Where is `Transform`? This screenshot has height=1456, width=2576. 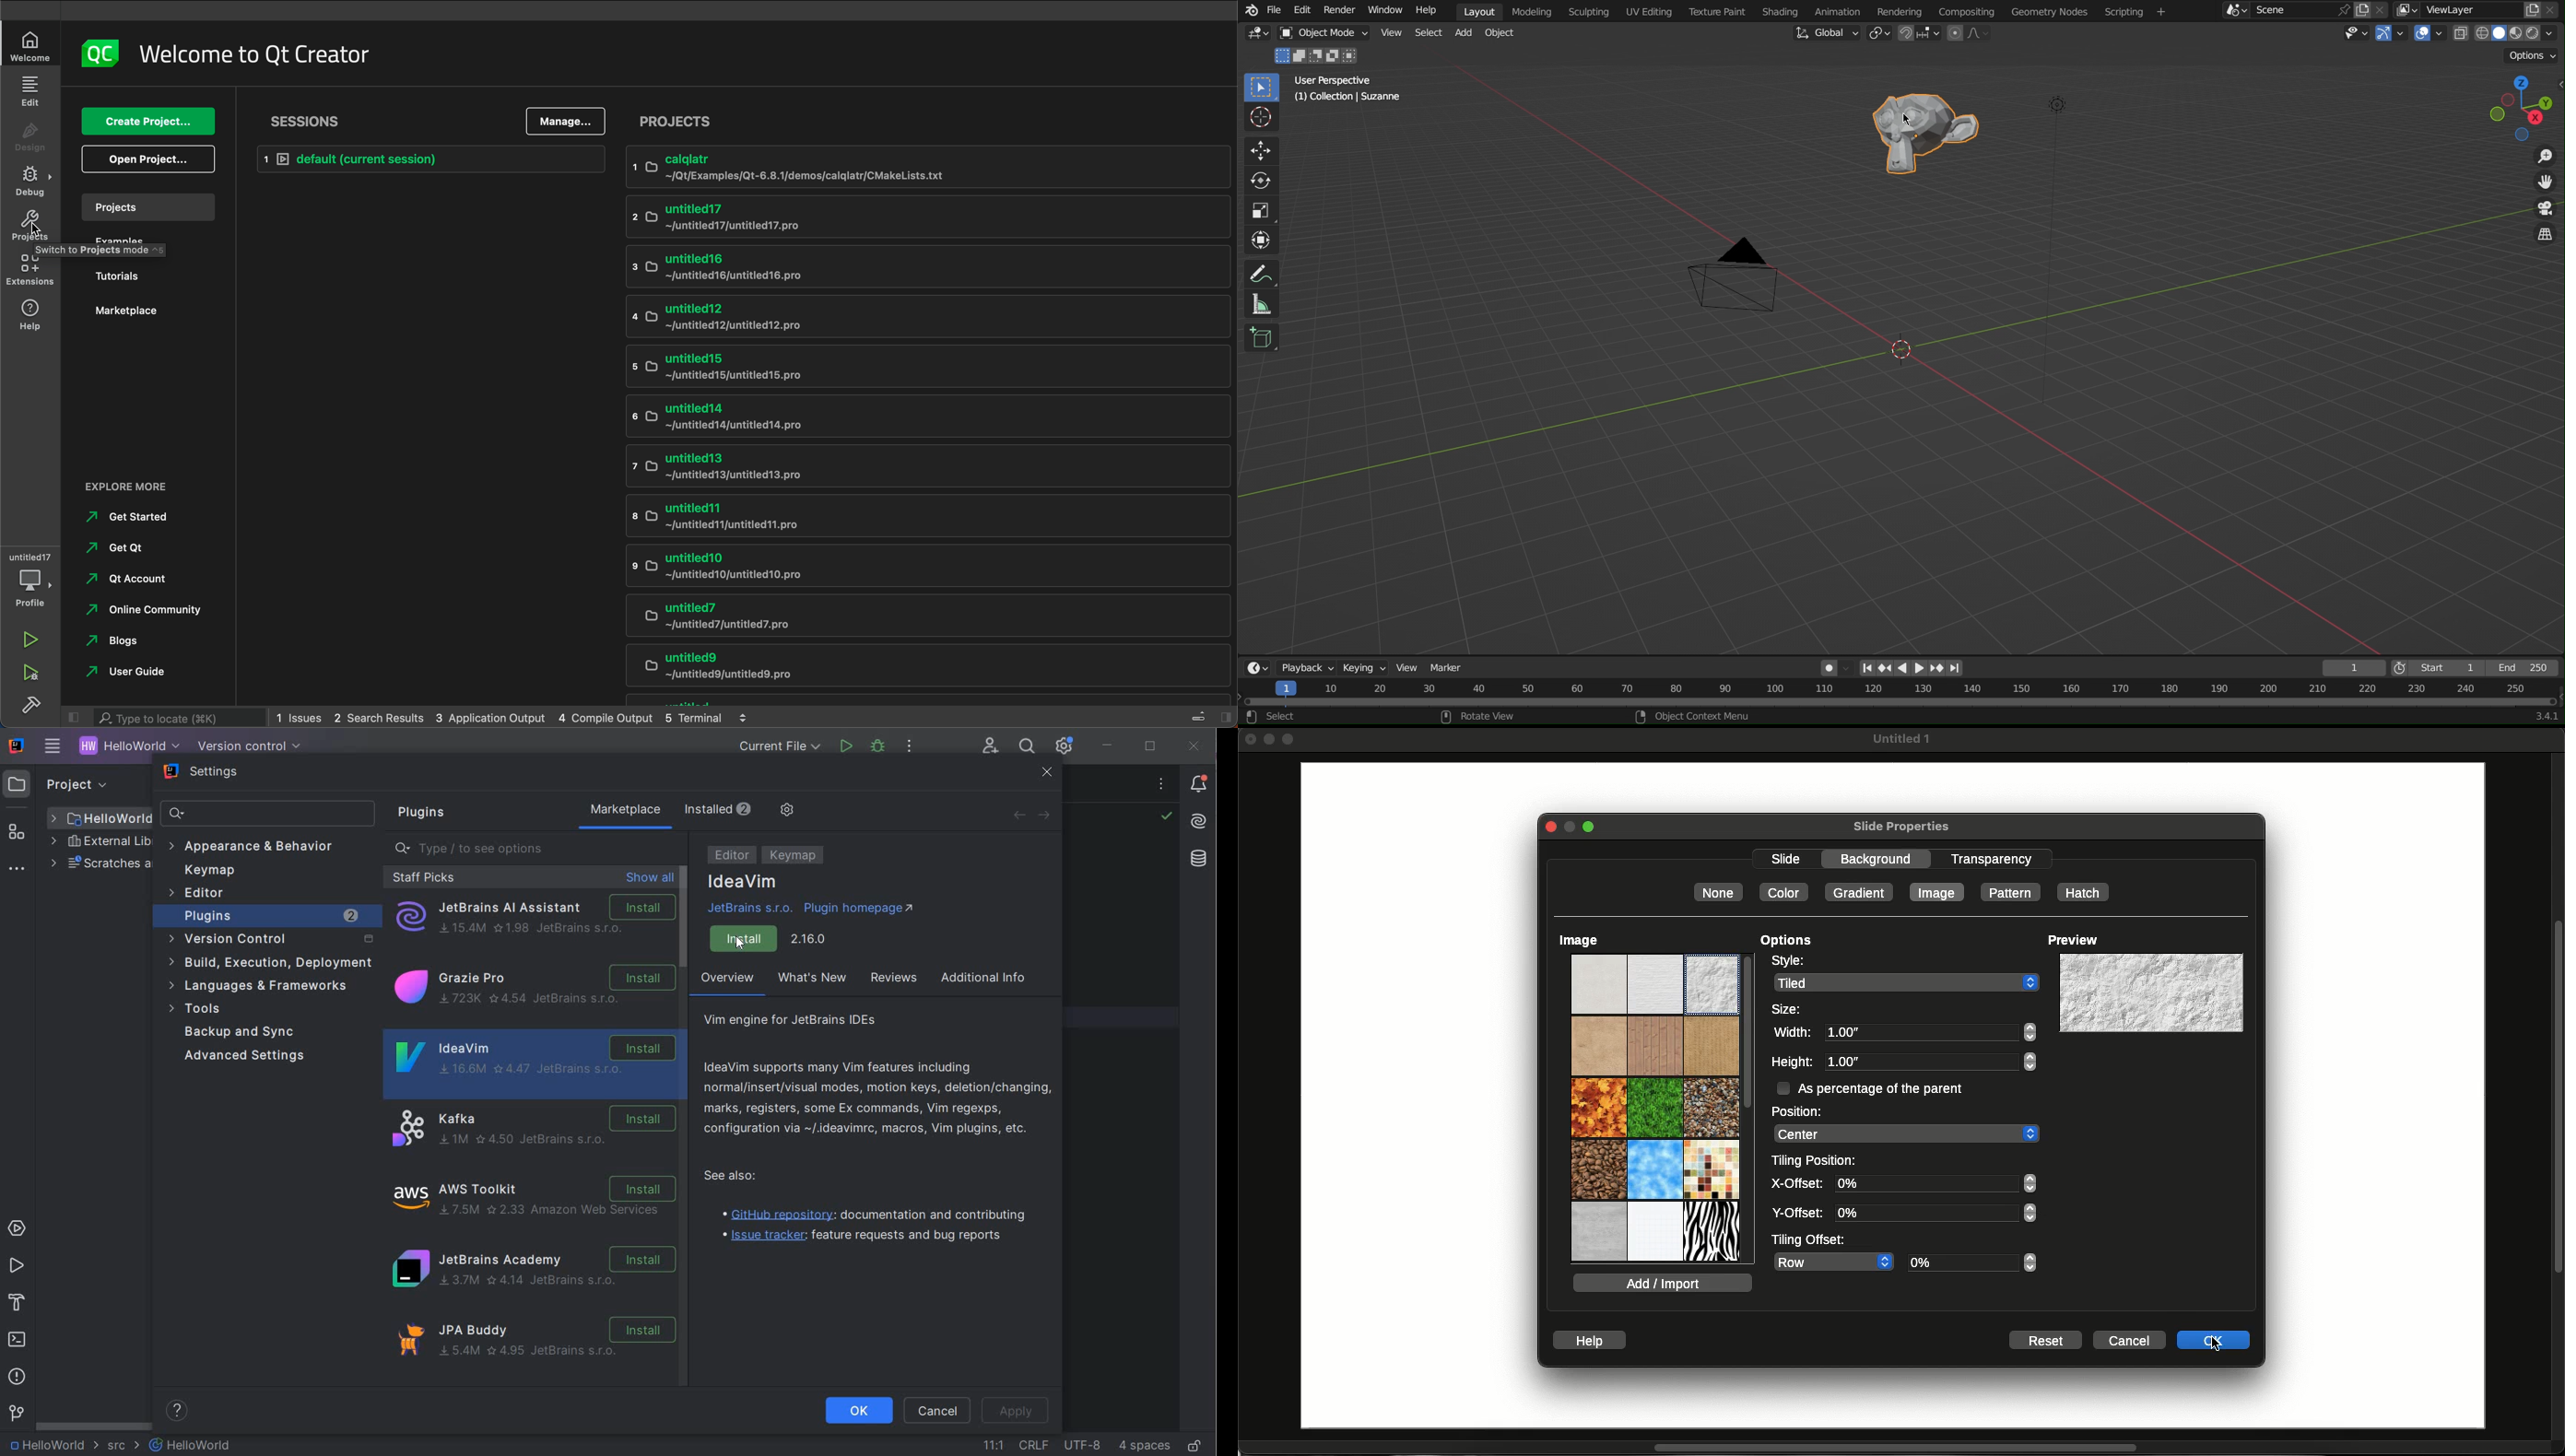
Transform is located at coordinates (1259, 241).